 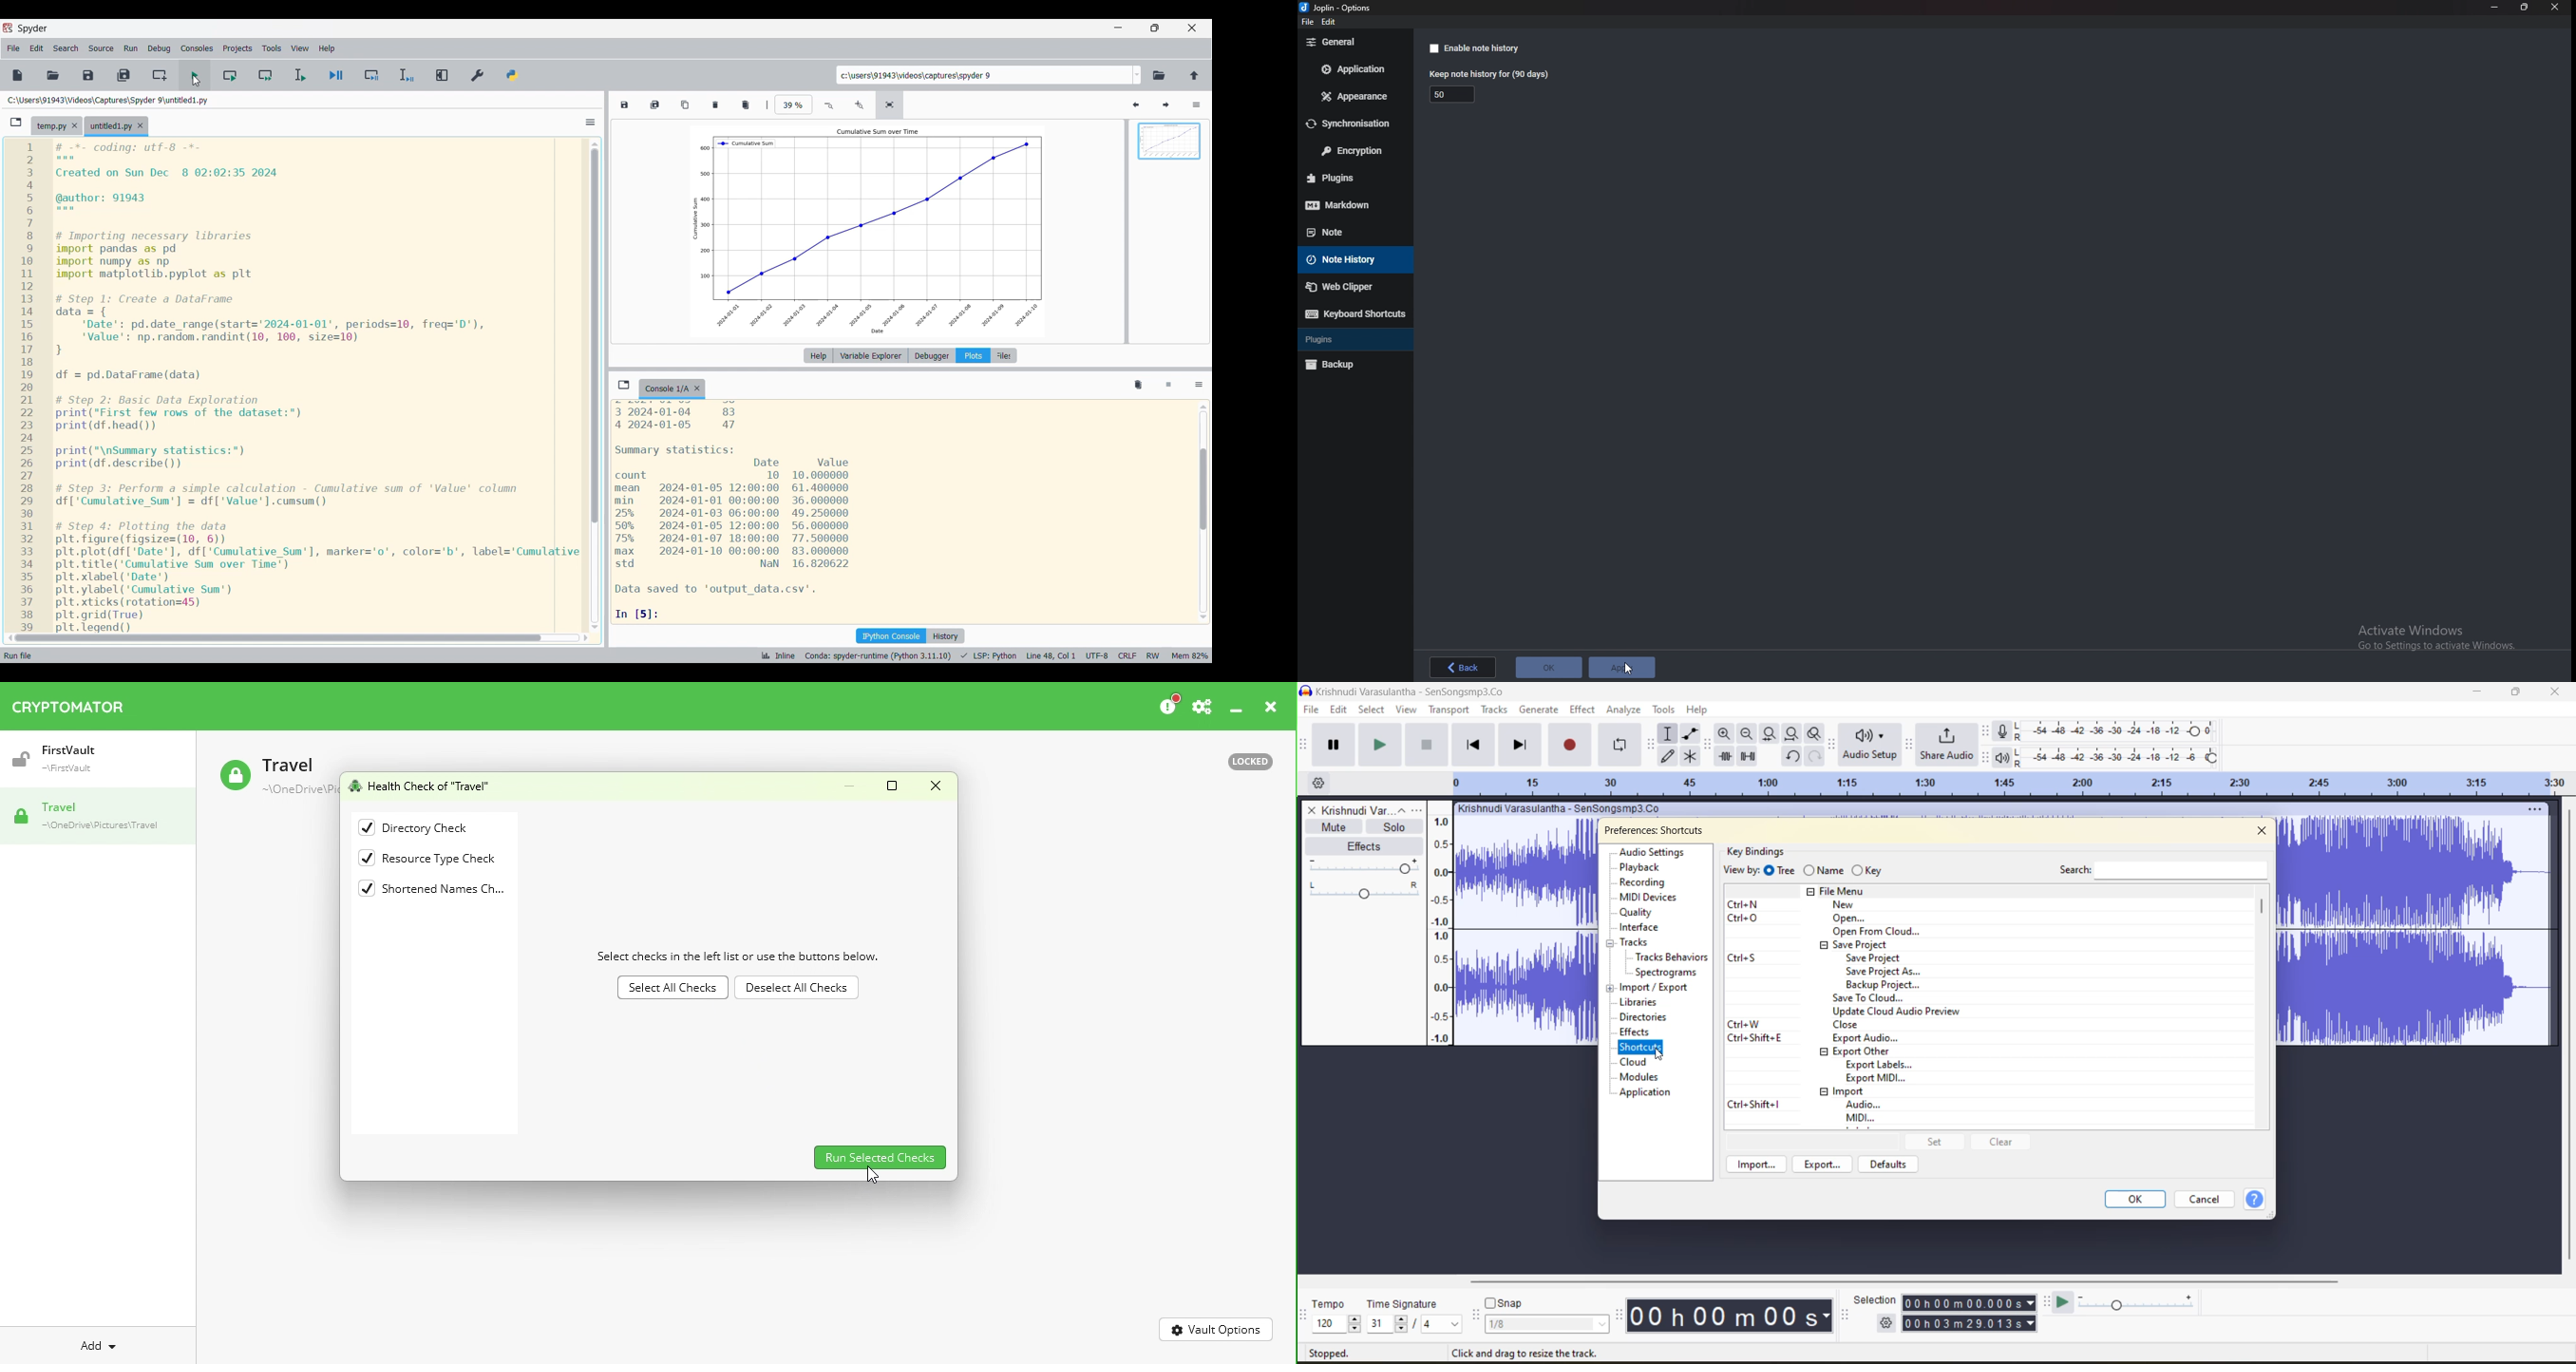 I want to click on view, so click(x=1408, y=711).